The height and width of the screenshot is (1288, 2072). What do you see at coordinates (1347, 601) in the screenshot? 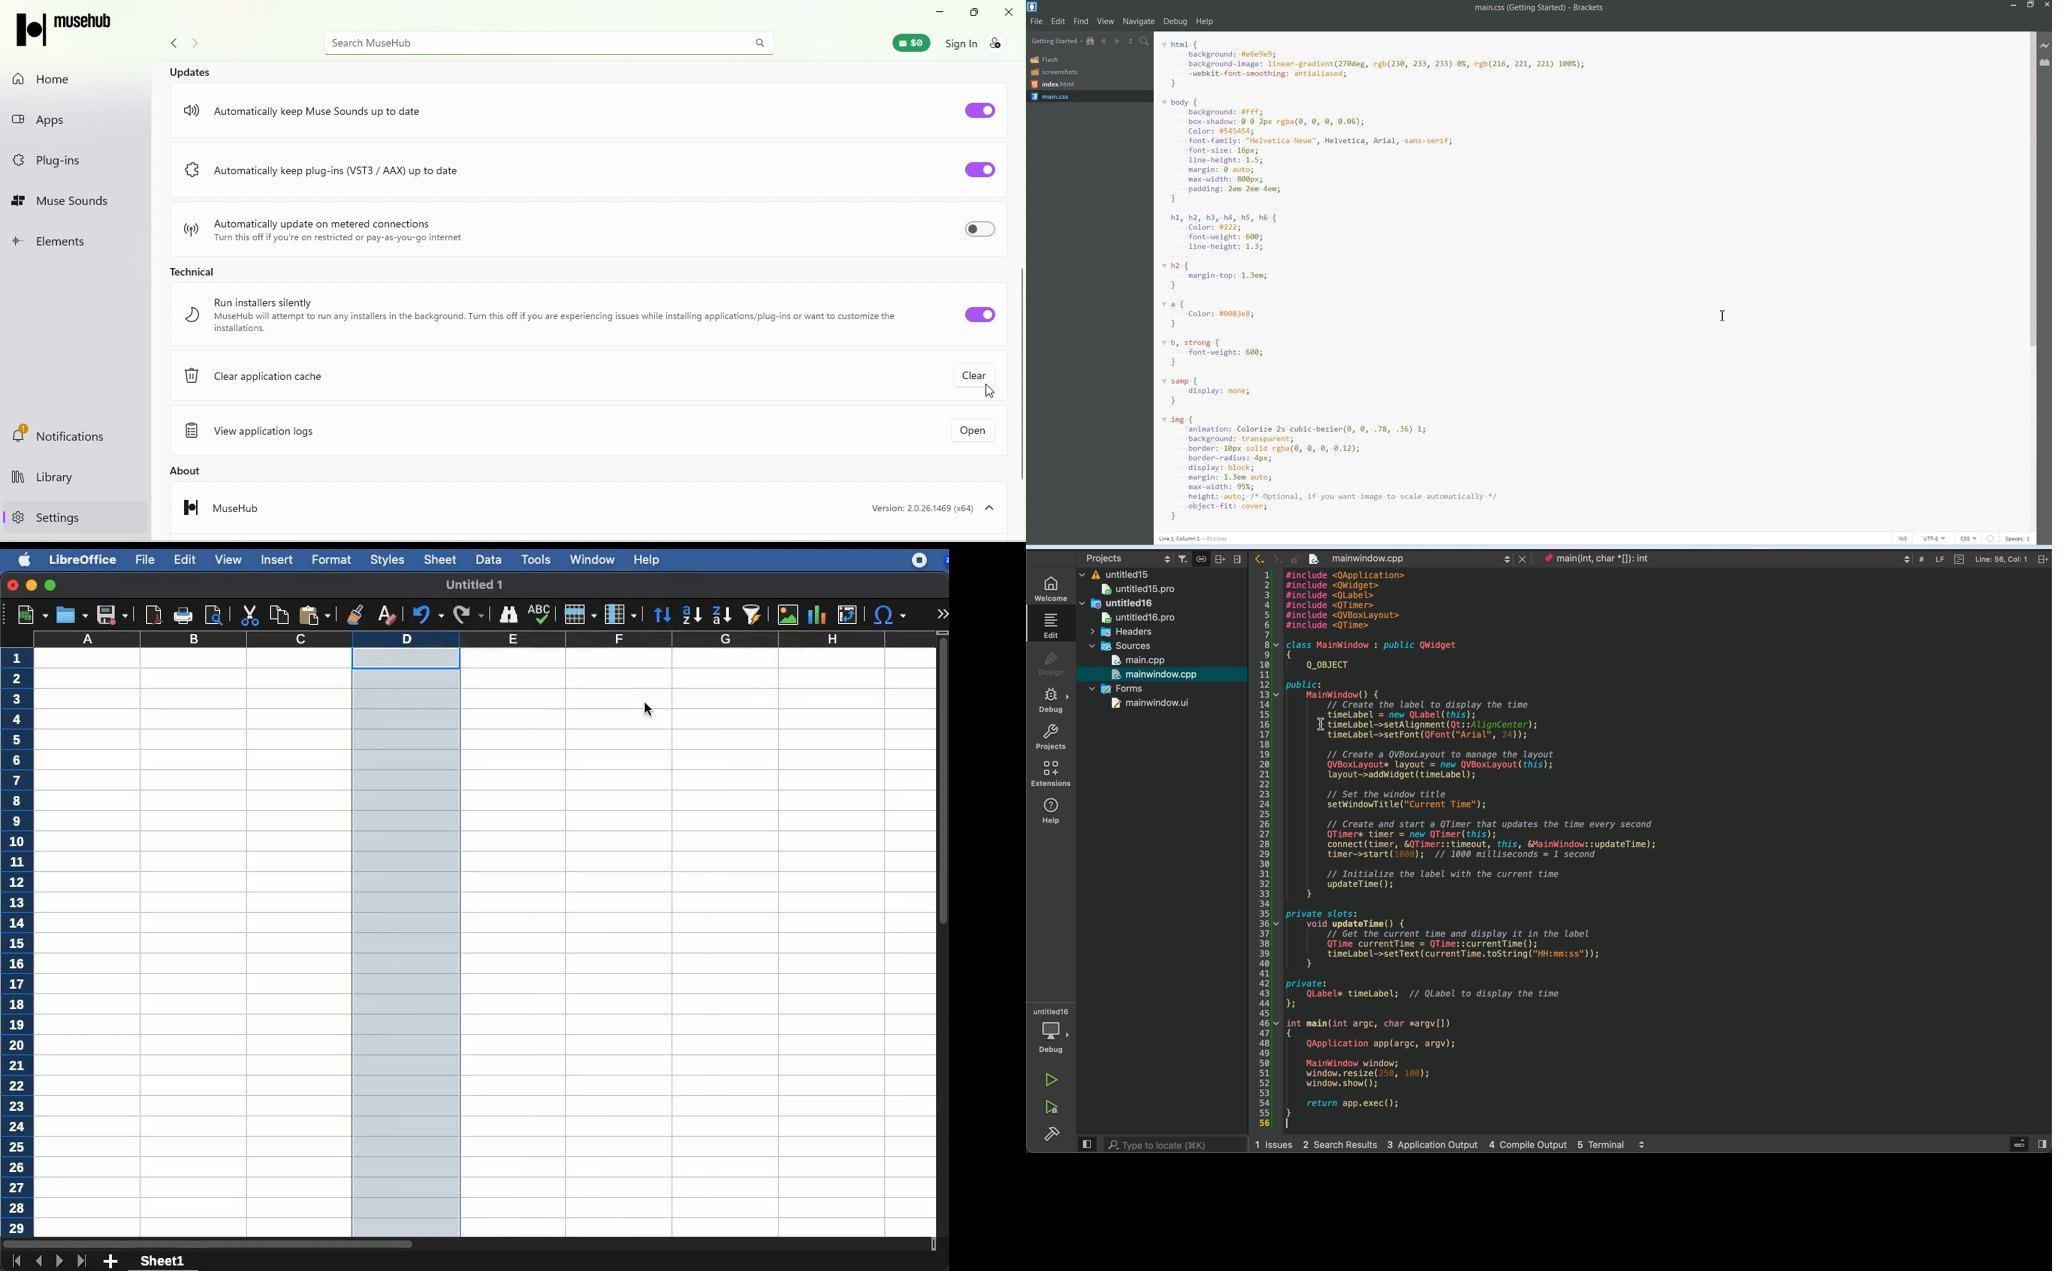
I see `EE WAIT. LUWe “Nyy tad avis
2 #include <QWidget>

3 #include <QLabel>

4  #include <QTimer>

5  #include <QVBoxLayout>

65  #include <QTime>

7` at bounding box center [1347, 601].